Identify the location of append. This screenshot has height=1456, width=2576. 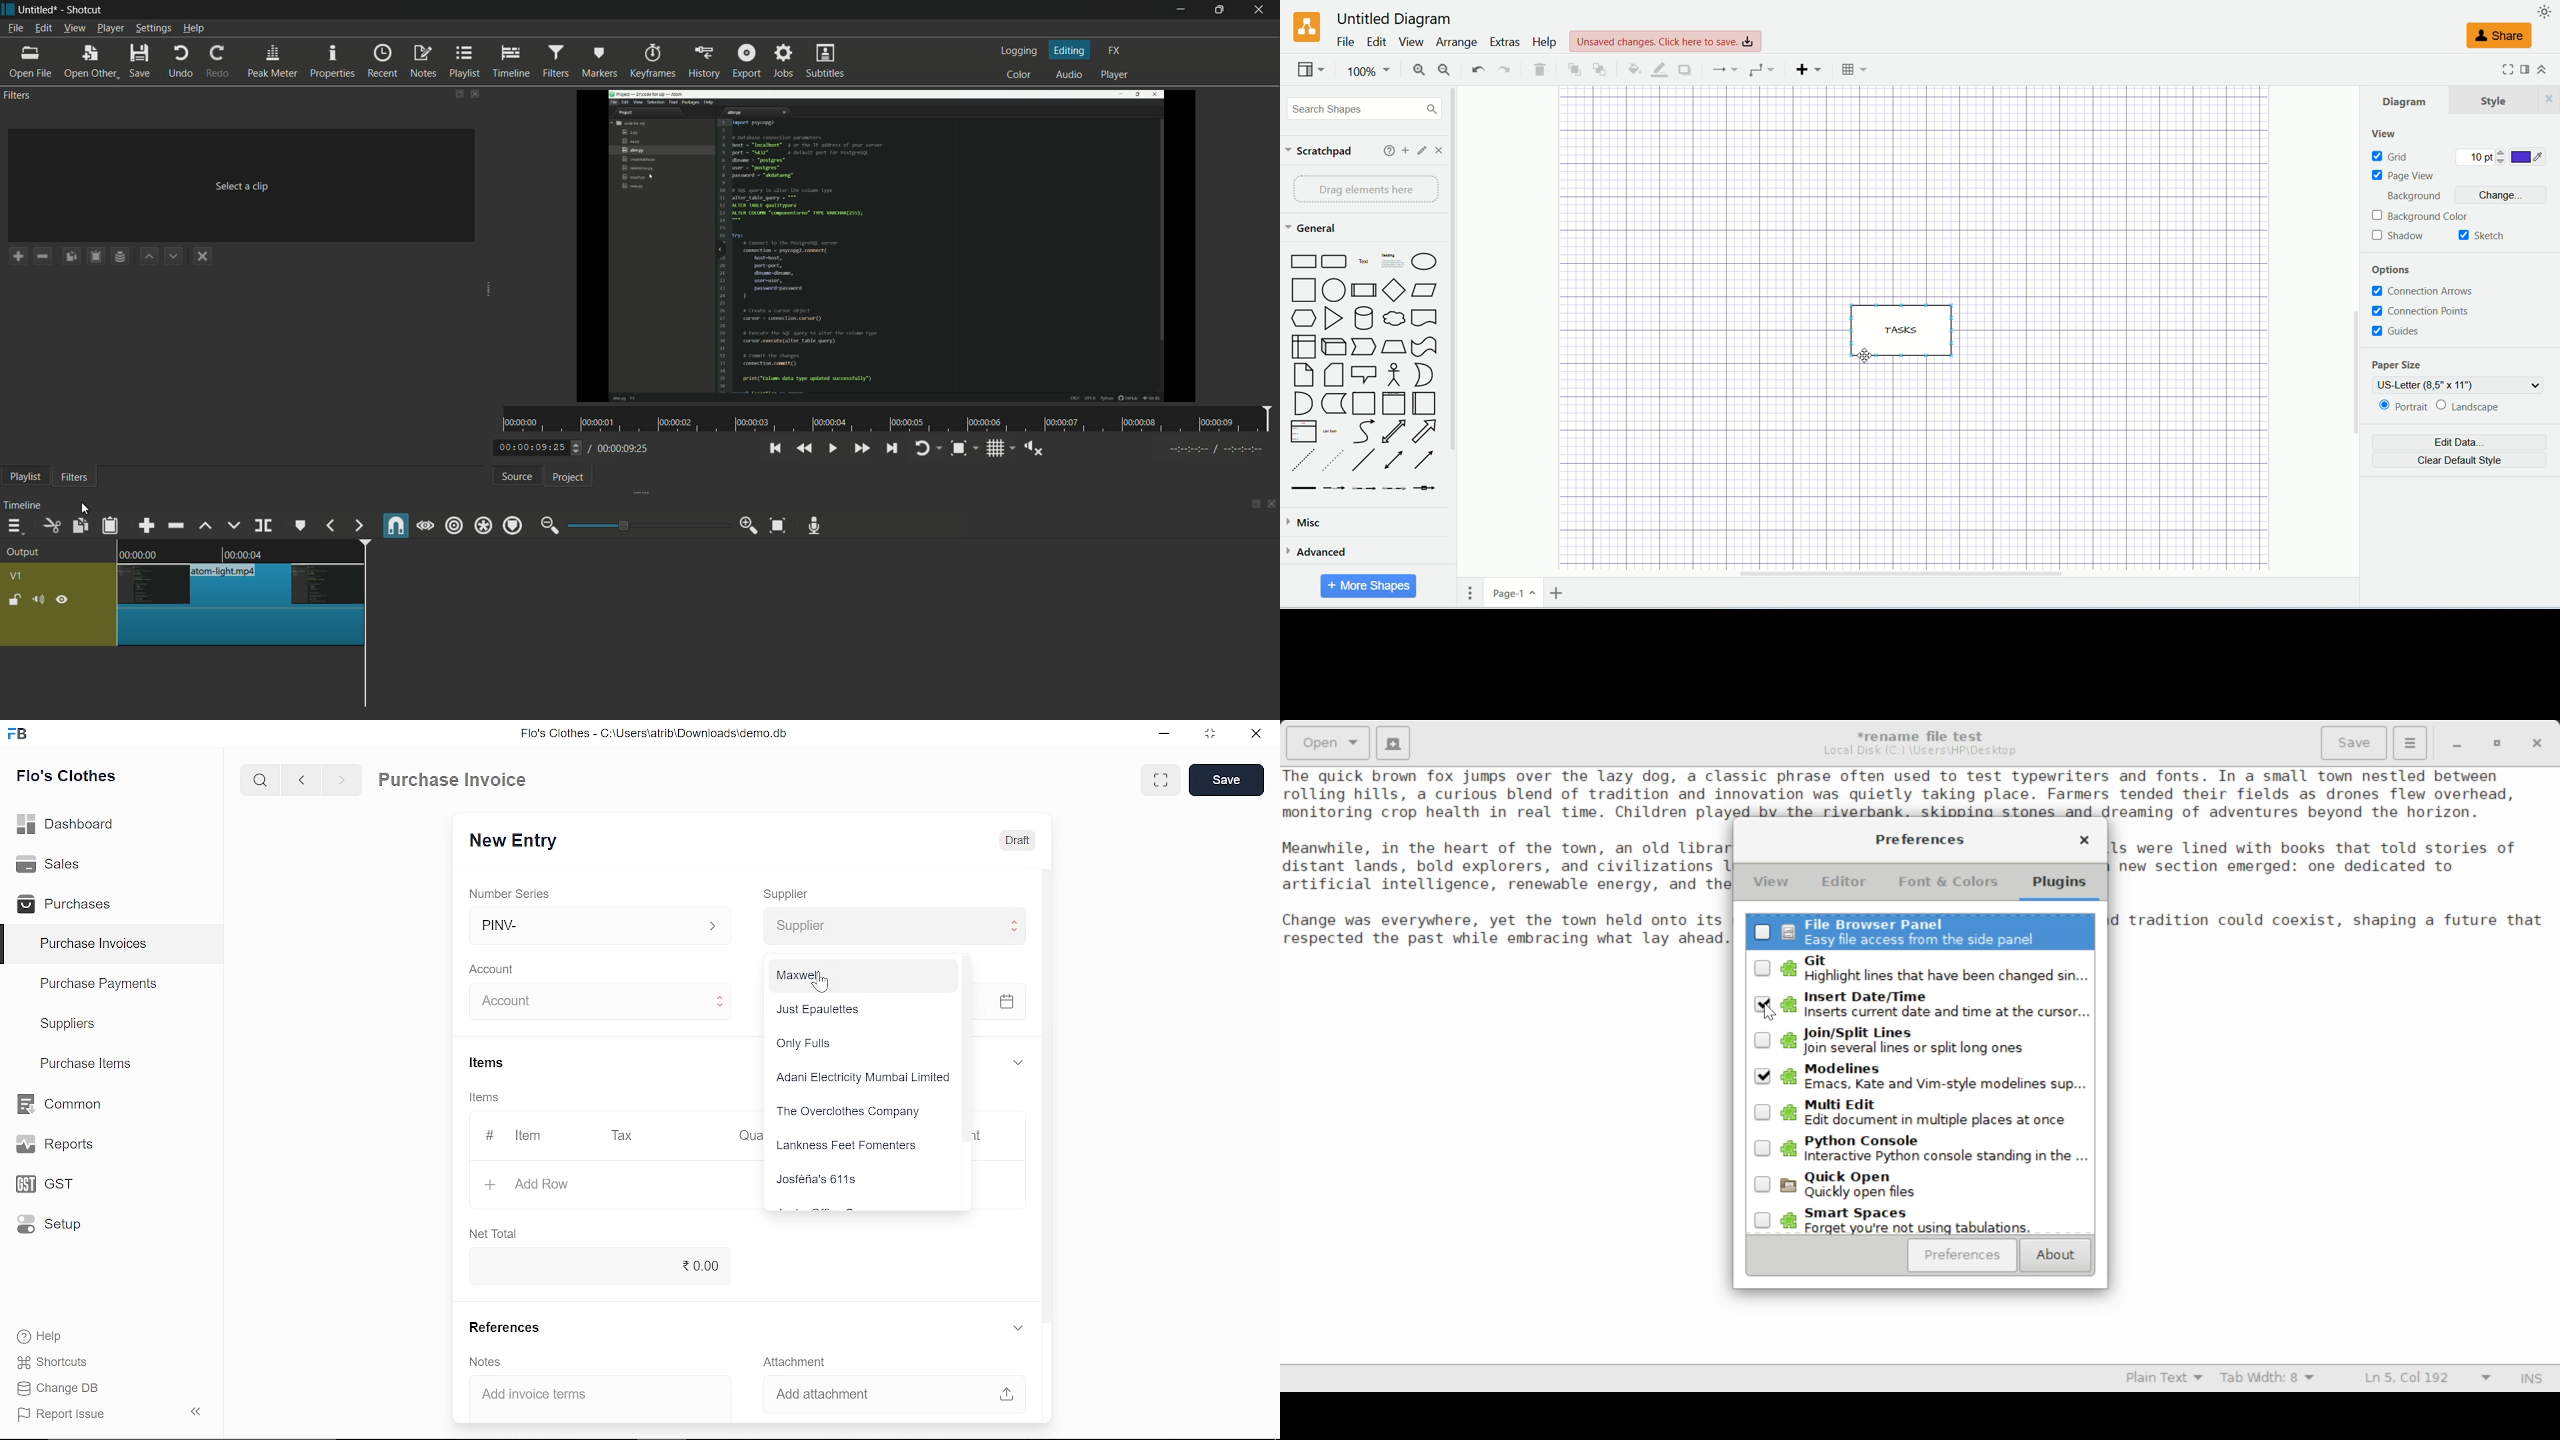
(149, 525).